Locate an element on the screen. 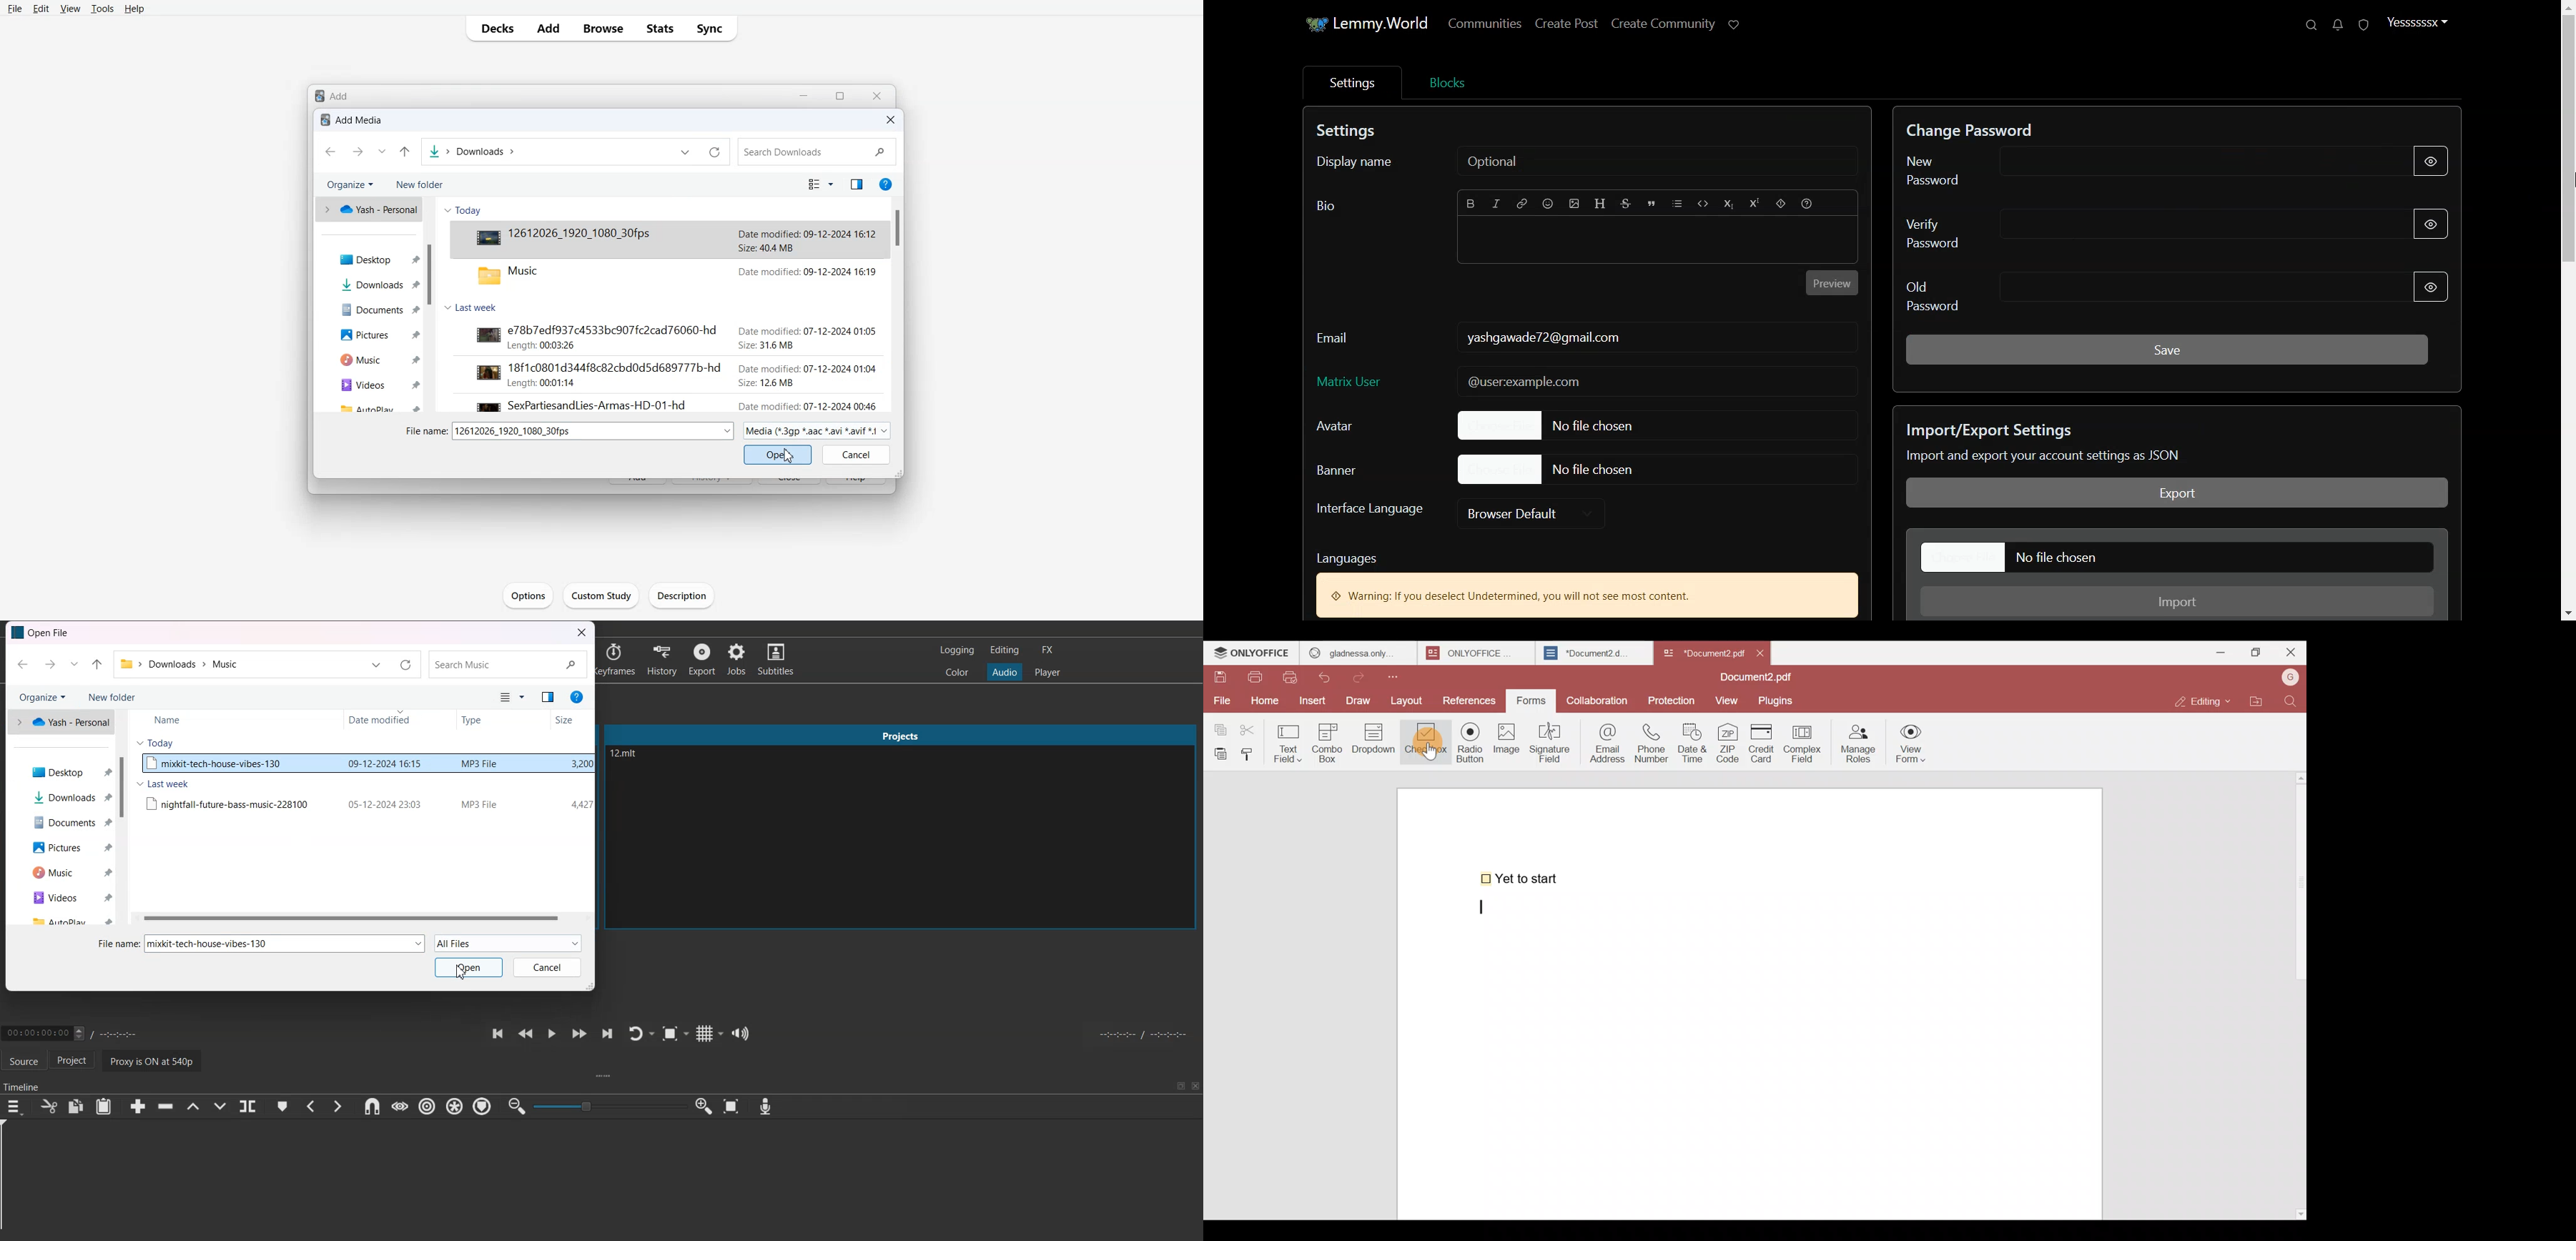 The width and height of the screenshot is (2576, 1260). Split on playhead is located at coordinates (248, 1106).